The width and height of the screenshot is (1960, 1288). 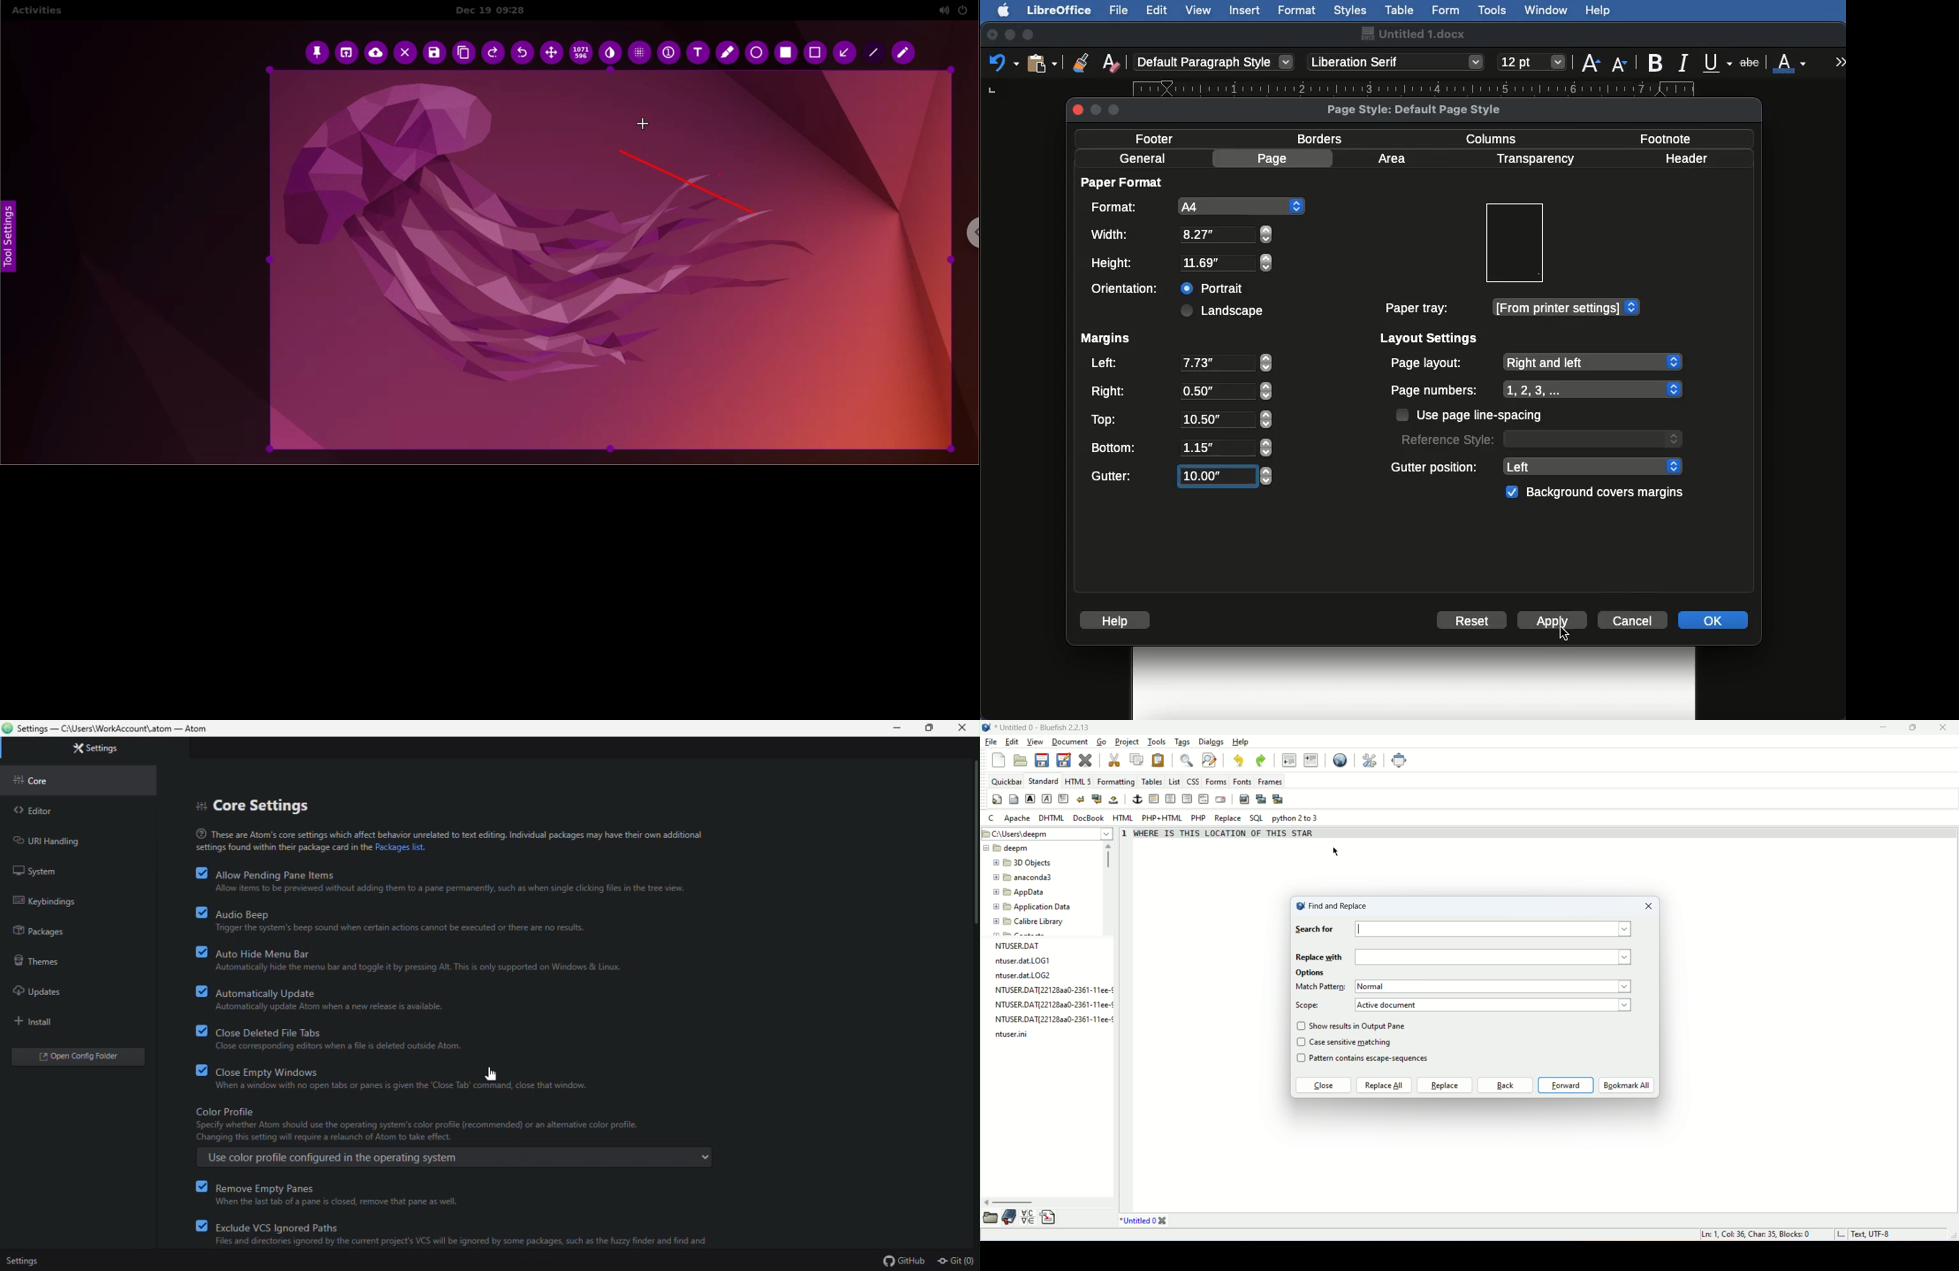 I want to click on case sensitive matching, so click(x=1353, y=1042).